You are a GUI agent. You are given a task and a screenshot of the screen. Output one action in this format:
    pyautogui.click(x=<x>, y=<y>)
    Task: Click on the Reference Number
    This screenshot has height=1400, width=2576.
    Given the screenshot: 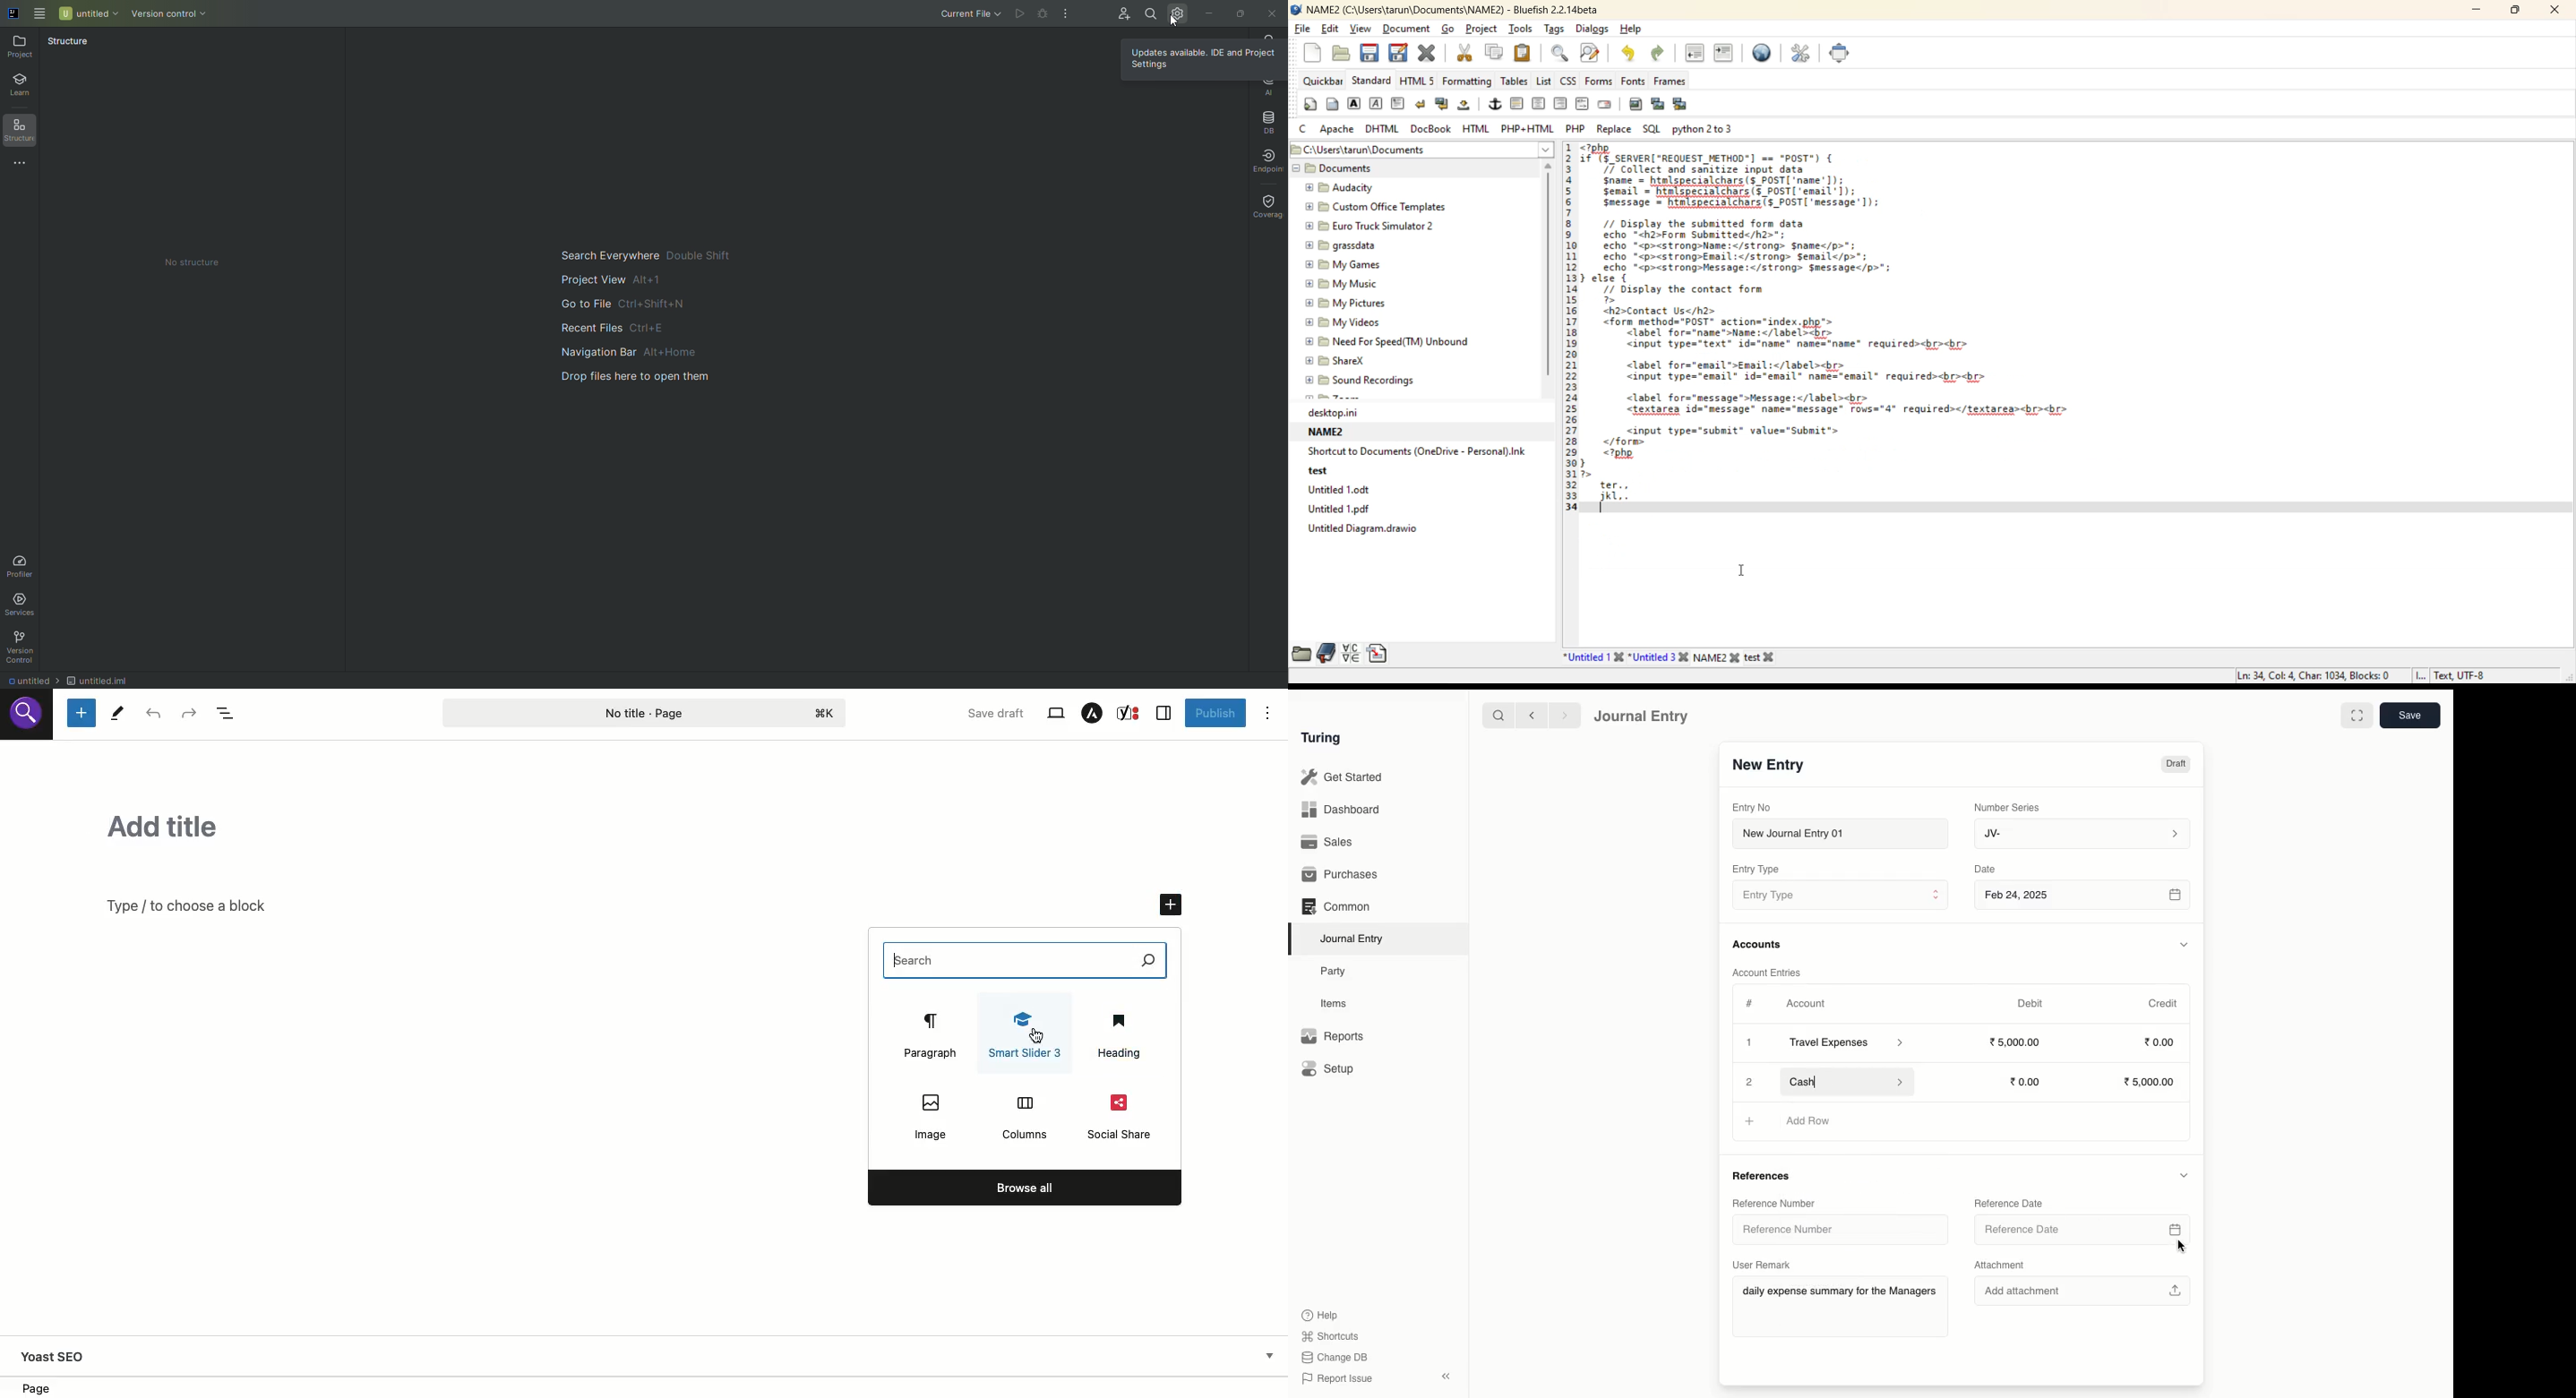 What is the action you would take?
    pyautogui.click(x=1831, y=1228)
    